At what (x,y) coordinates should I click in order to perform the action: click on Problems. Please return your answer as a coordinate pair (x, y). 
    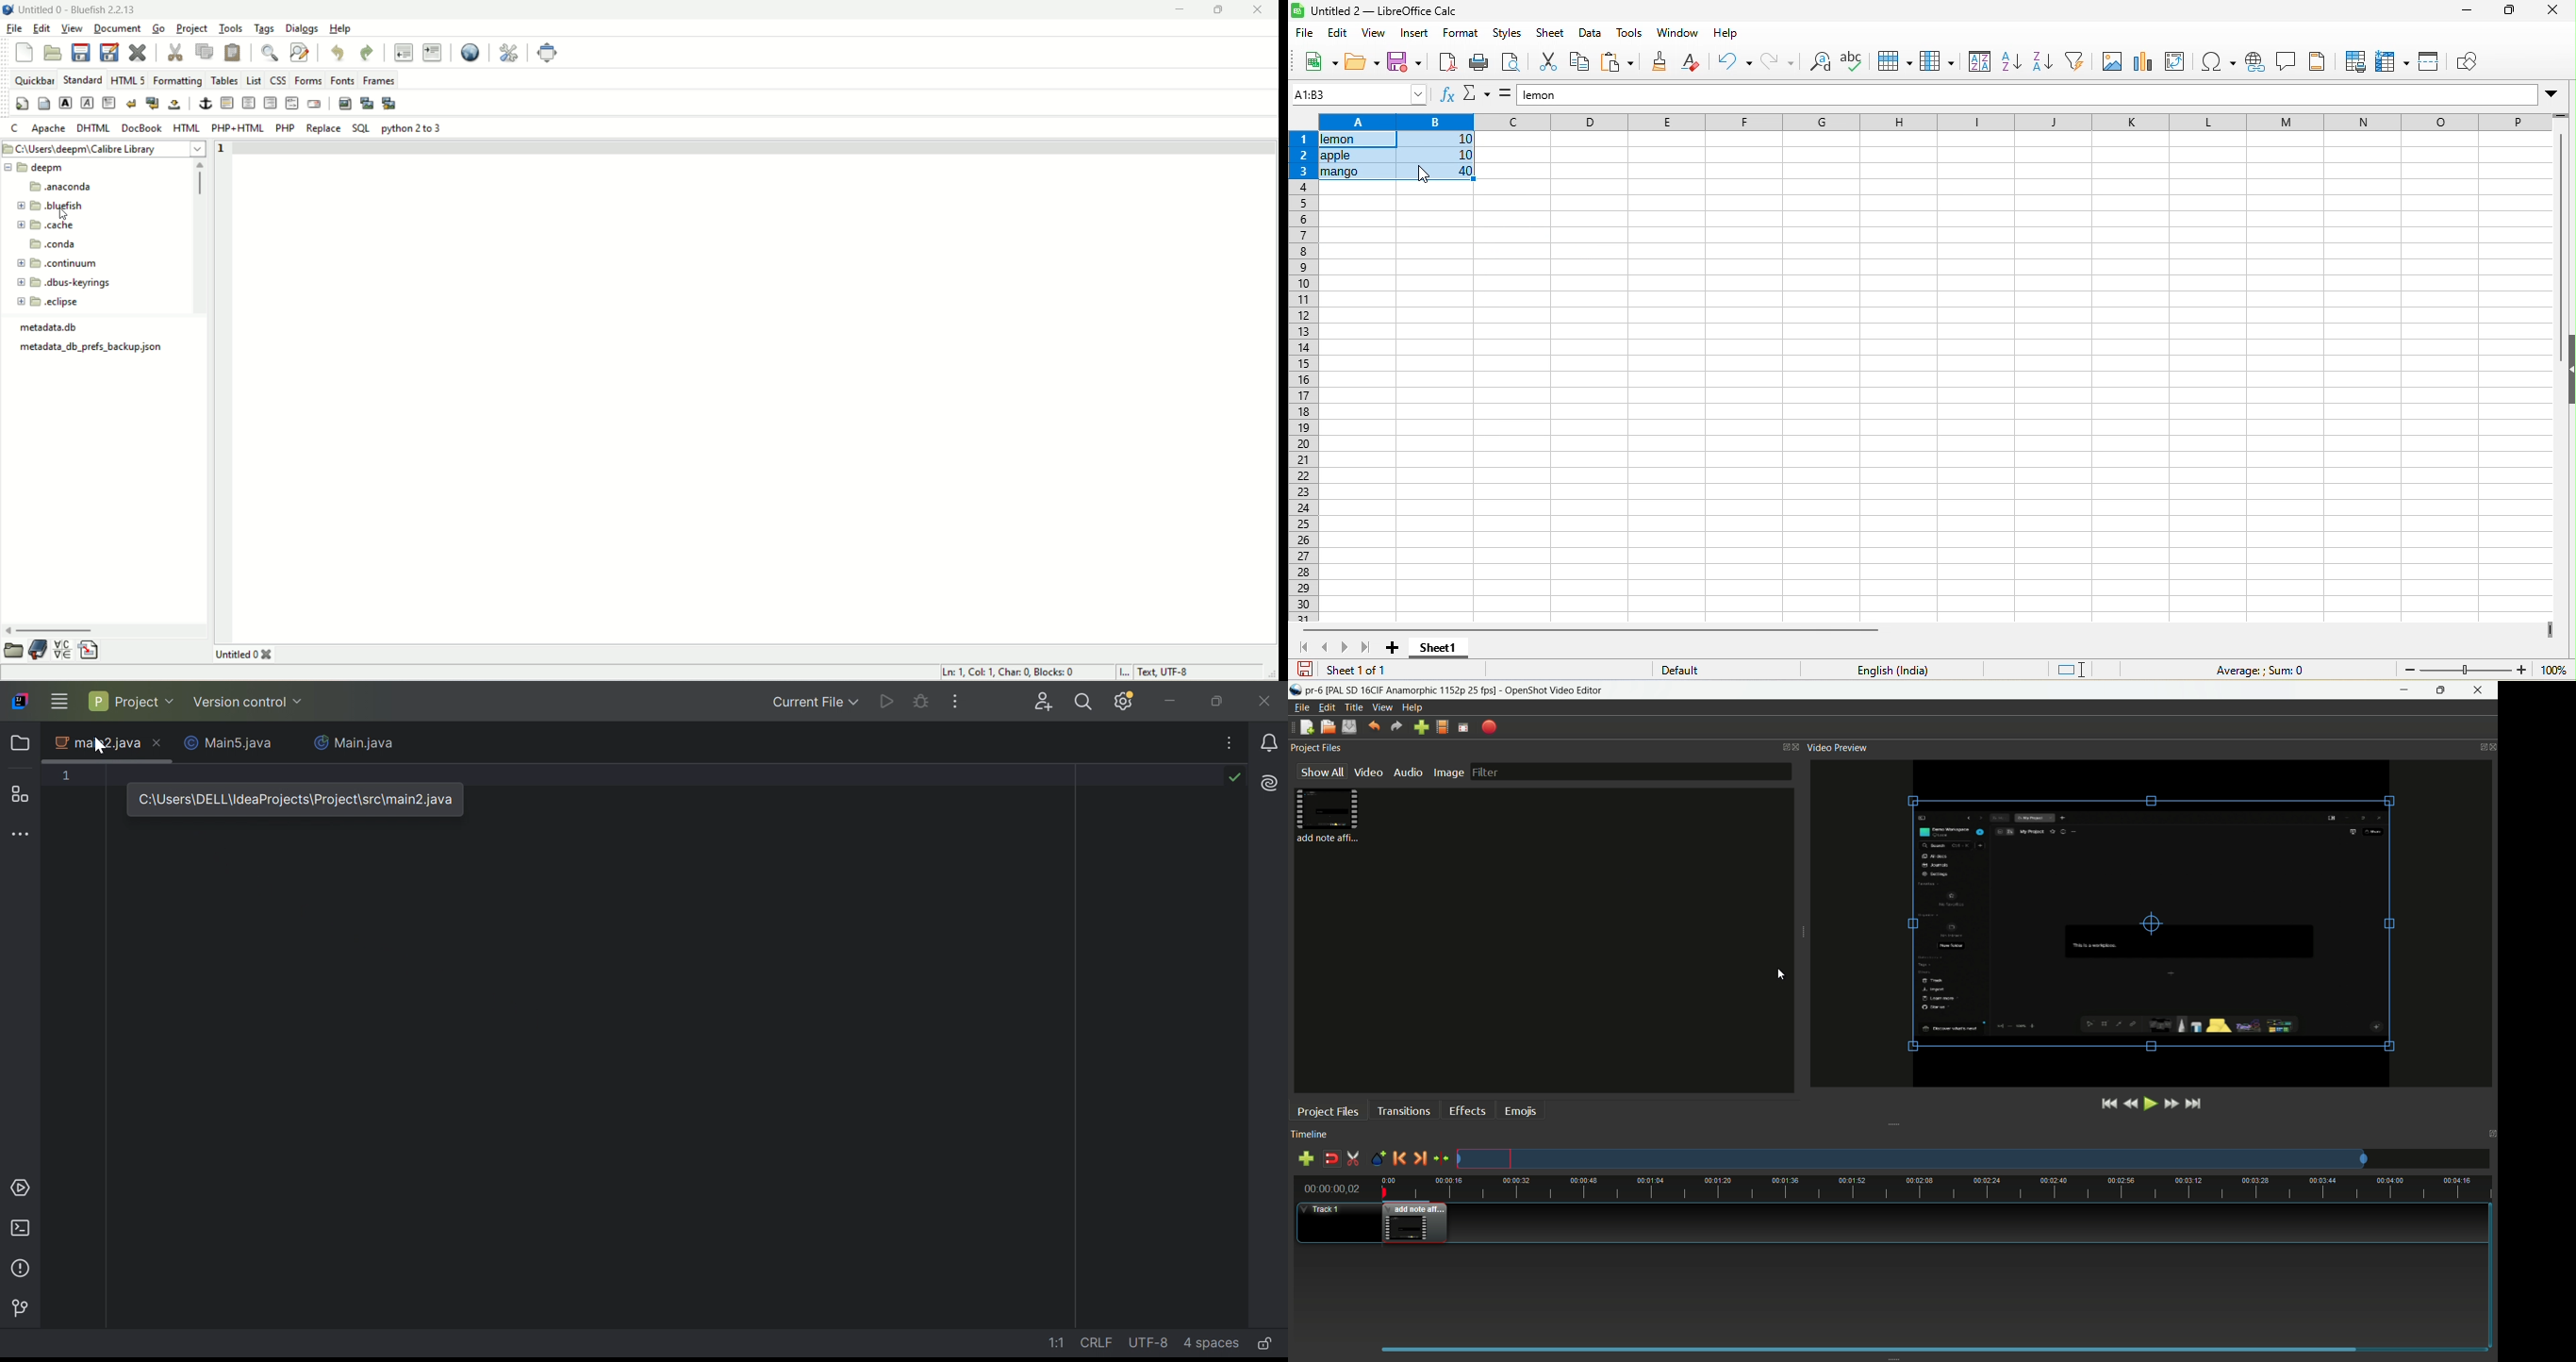
    Looking at the image, I should click on (23, 1269).